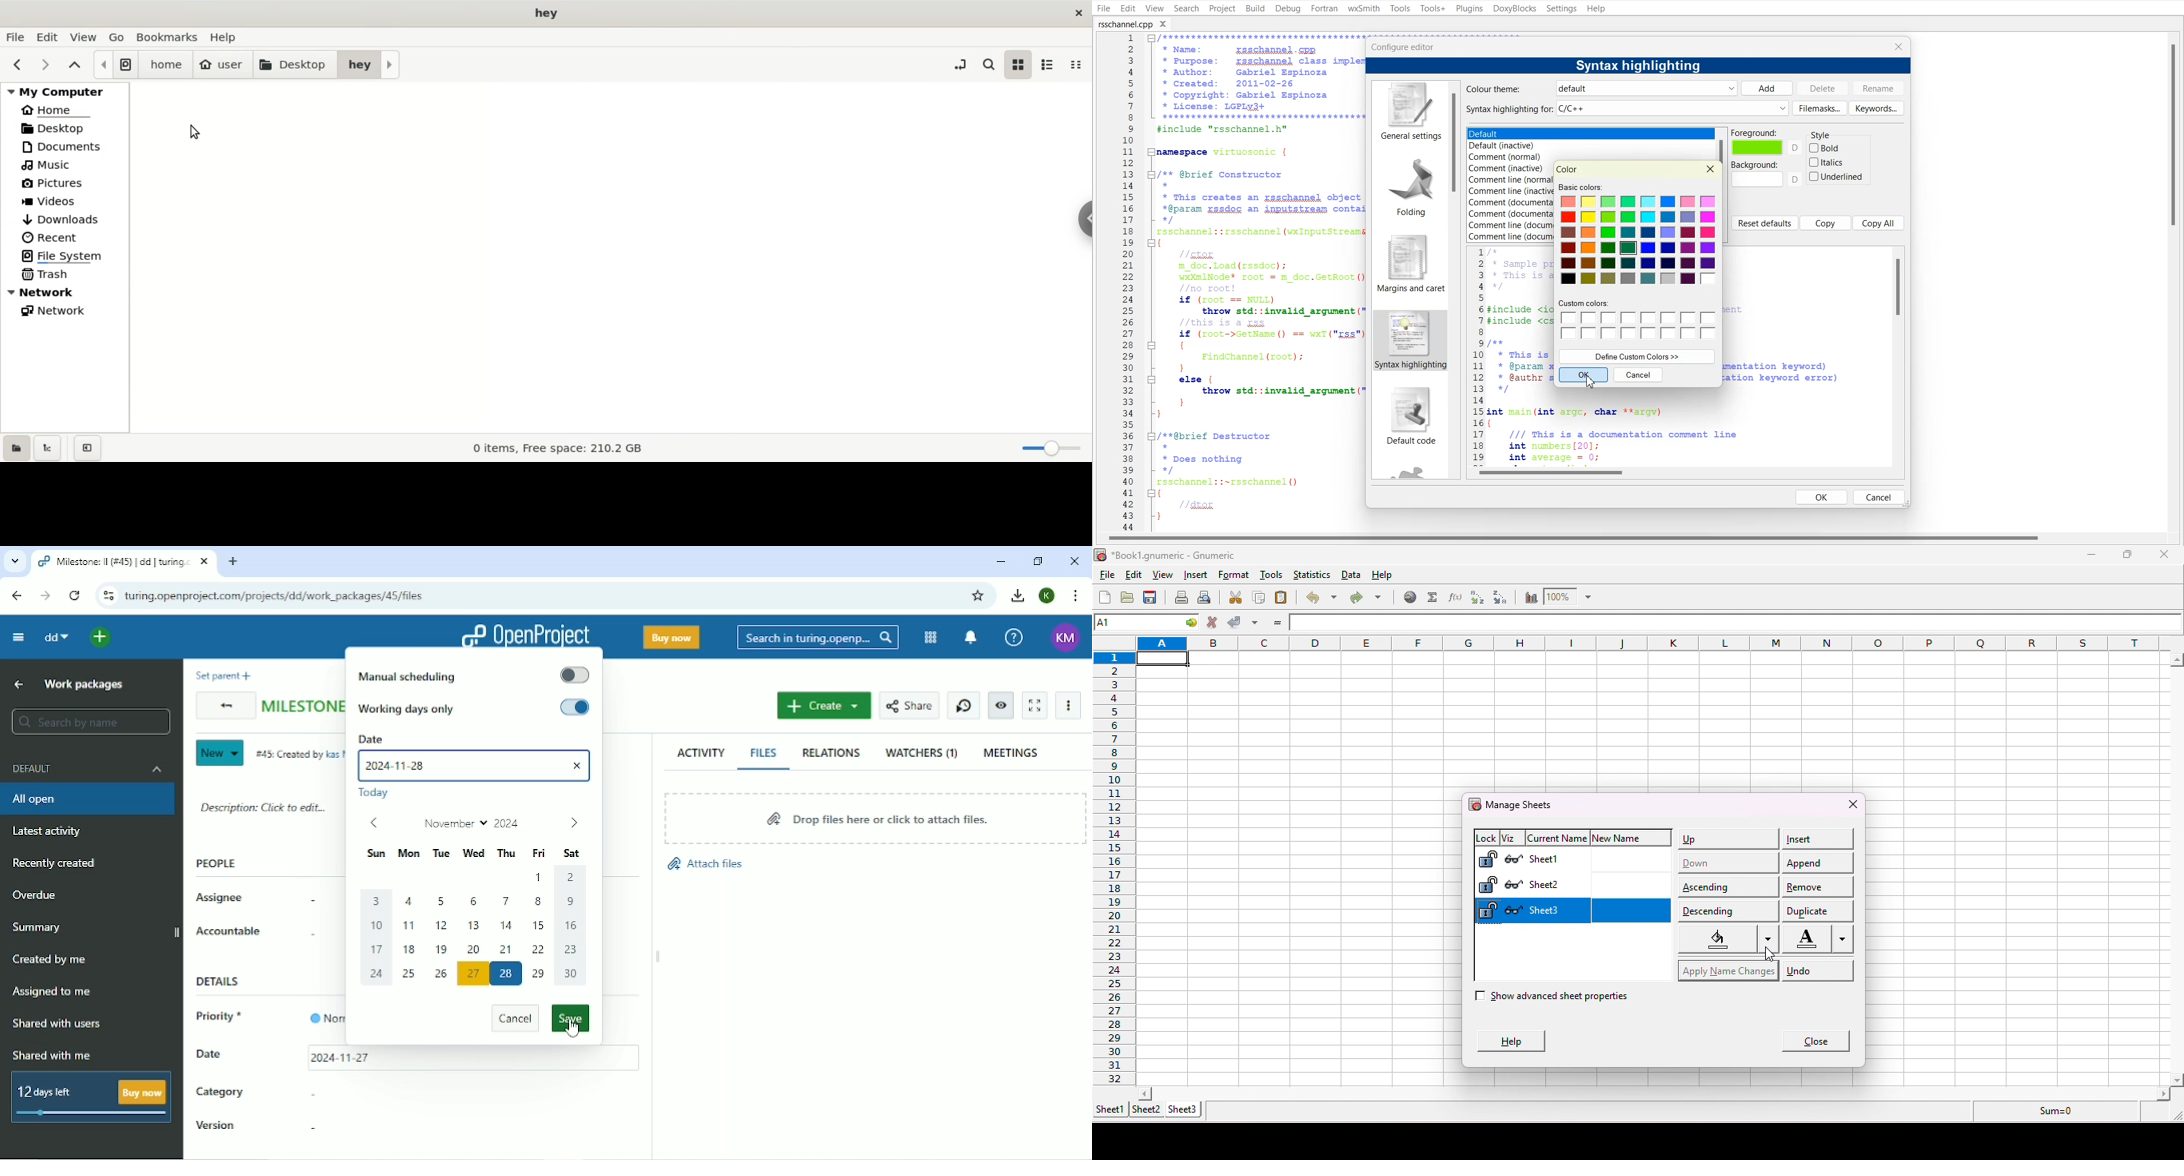 Image resolution: width=2184 pixels, height=1176 pixels. What do you see at coordinates (1244, 622) in the screenshot?
I see `accept change` at bounding box center [1244, 622].